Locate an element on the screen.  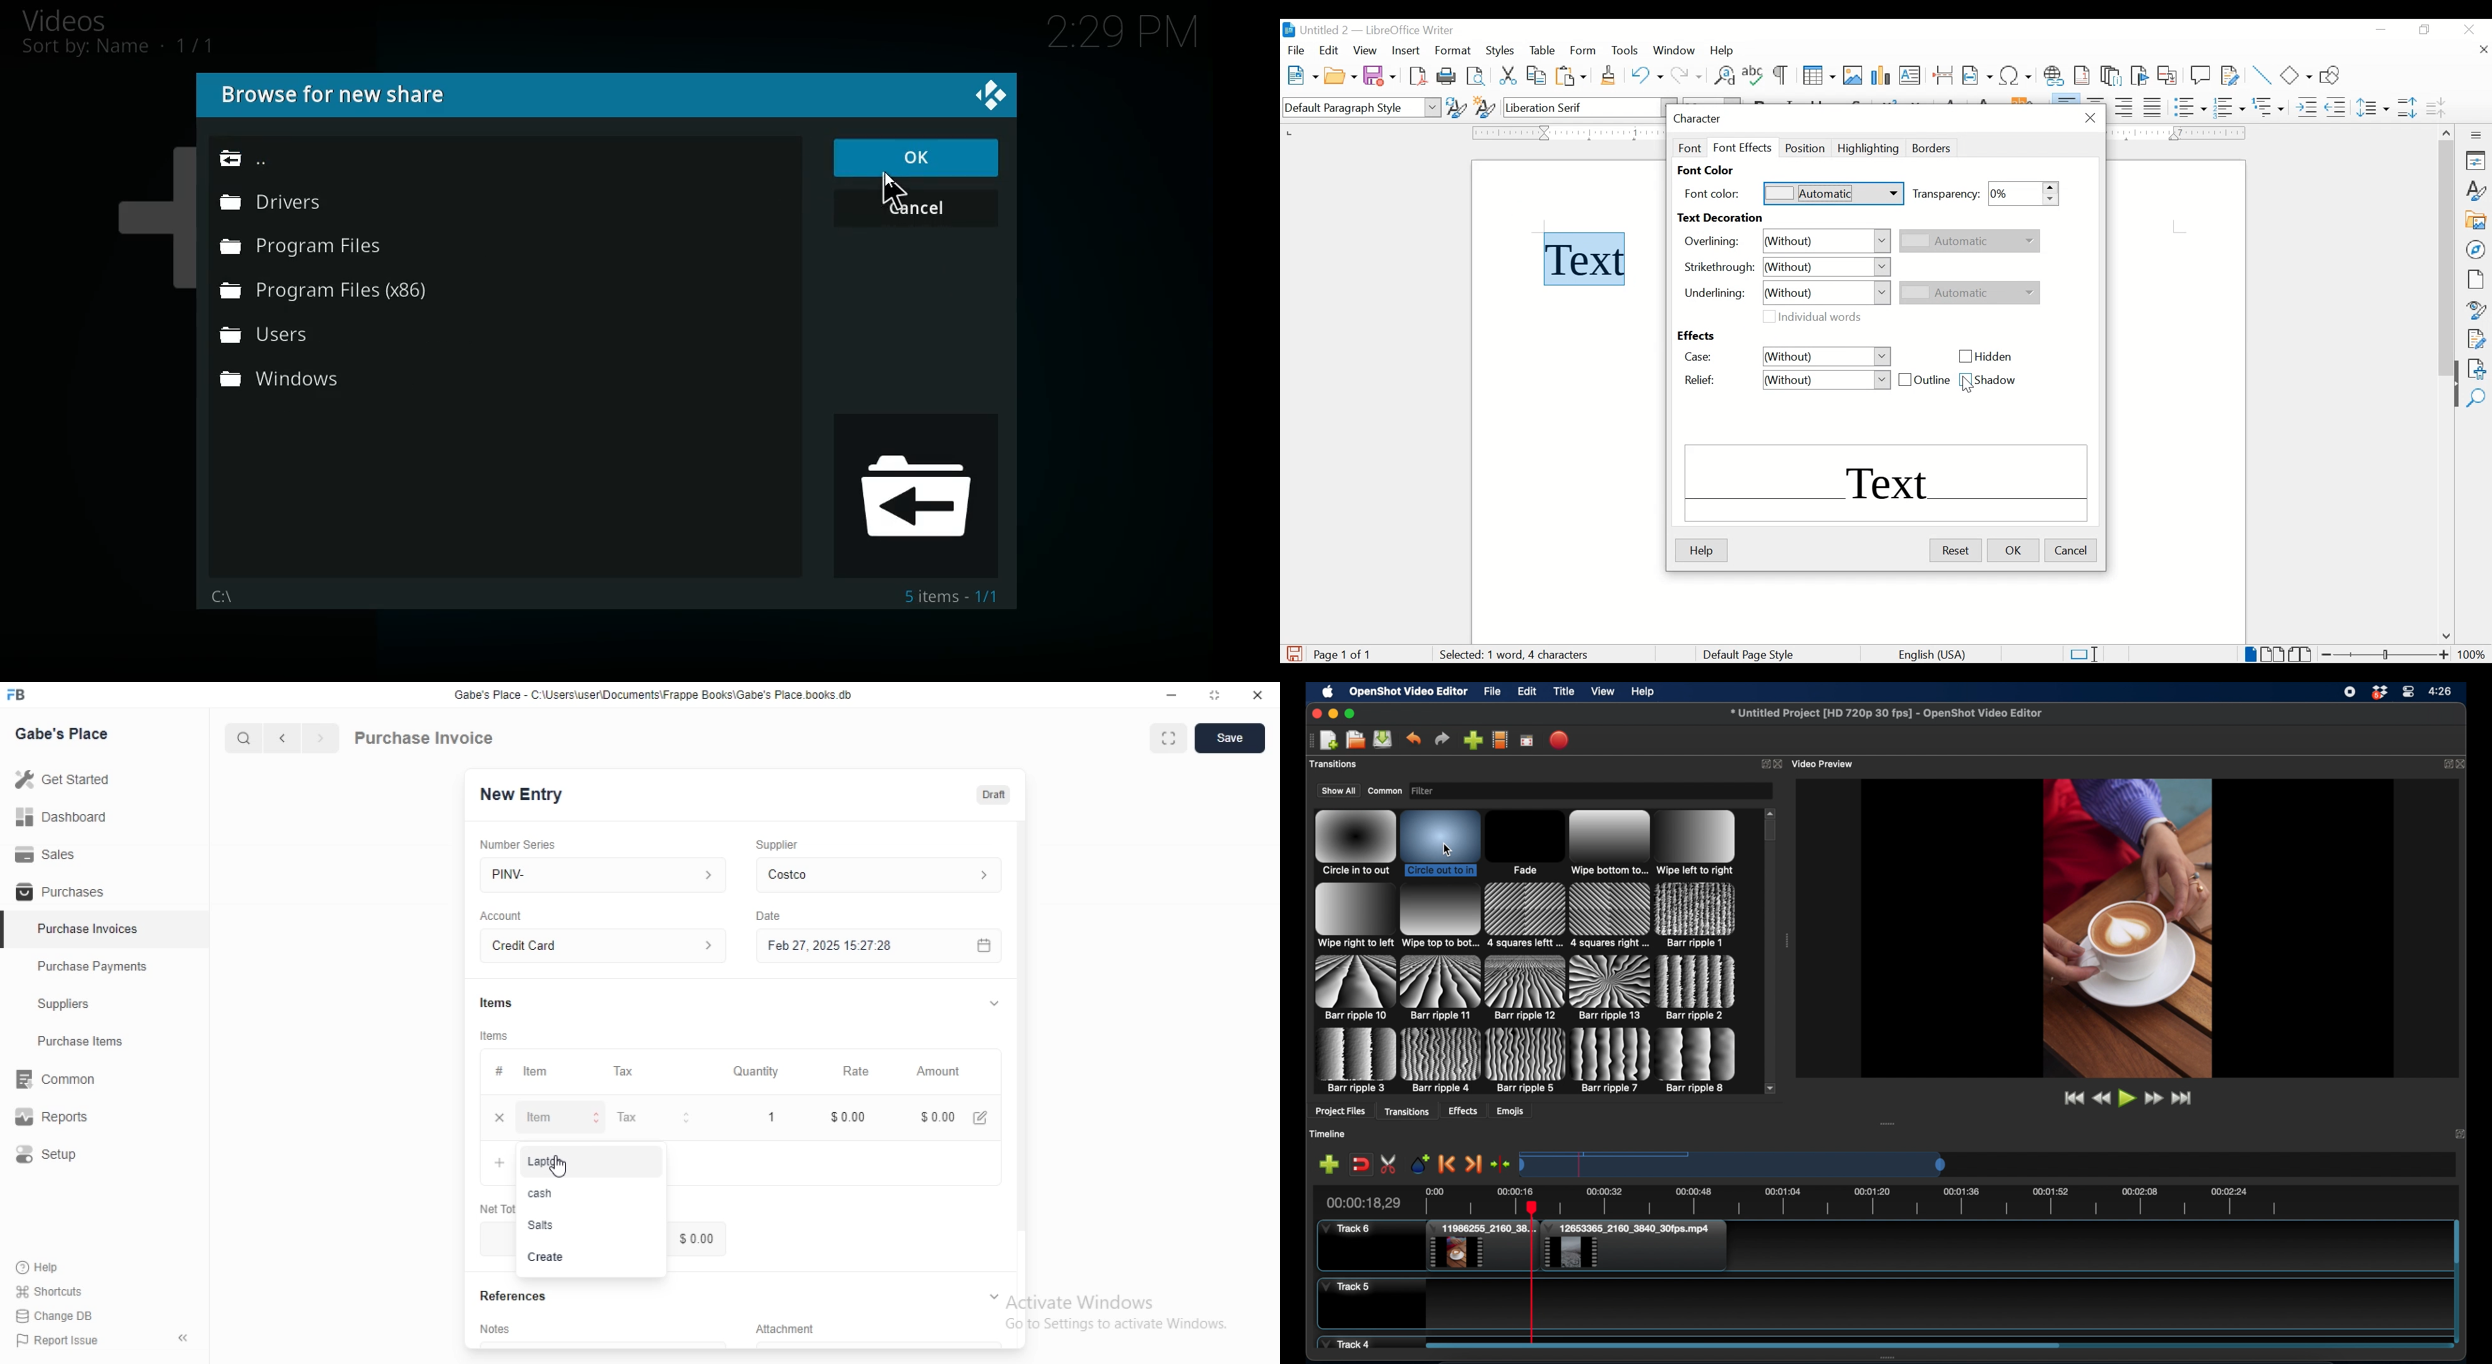
5 items 1/1 is located at coordinates (954, 599).